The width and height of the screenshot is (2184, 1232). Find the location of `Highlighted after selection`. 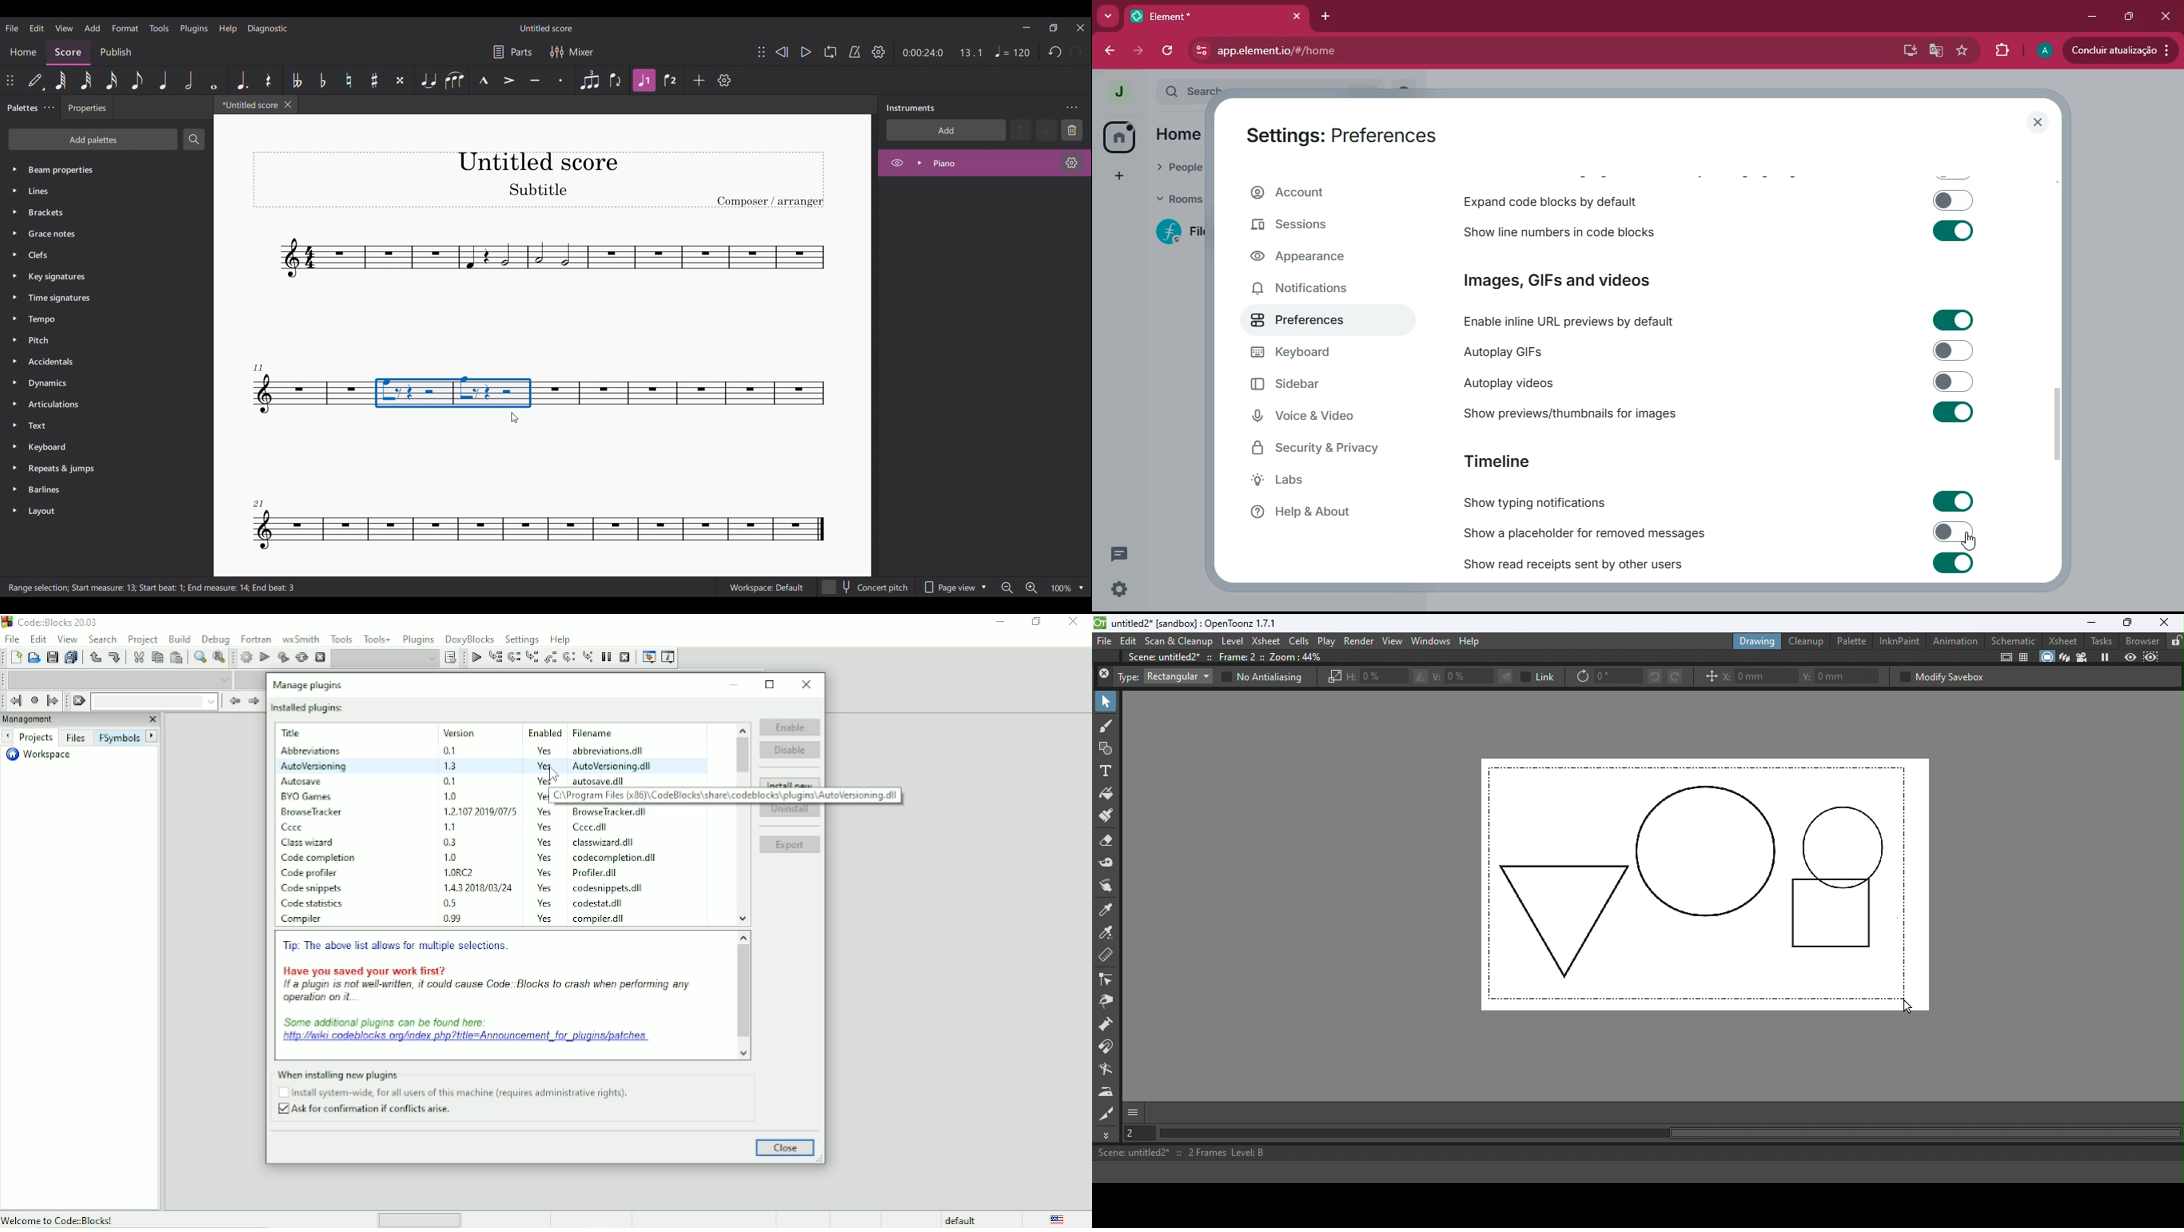

Highlighted after selection is located at coordinates (645, 80).